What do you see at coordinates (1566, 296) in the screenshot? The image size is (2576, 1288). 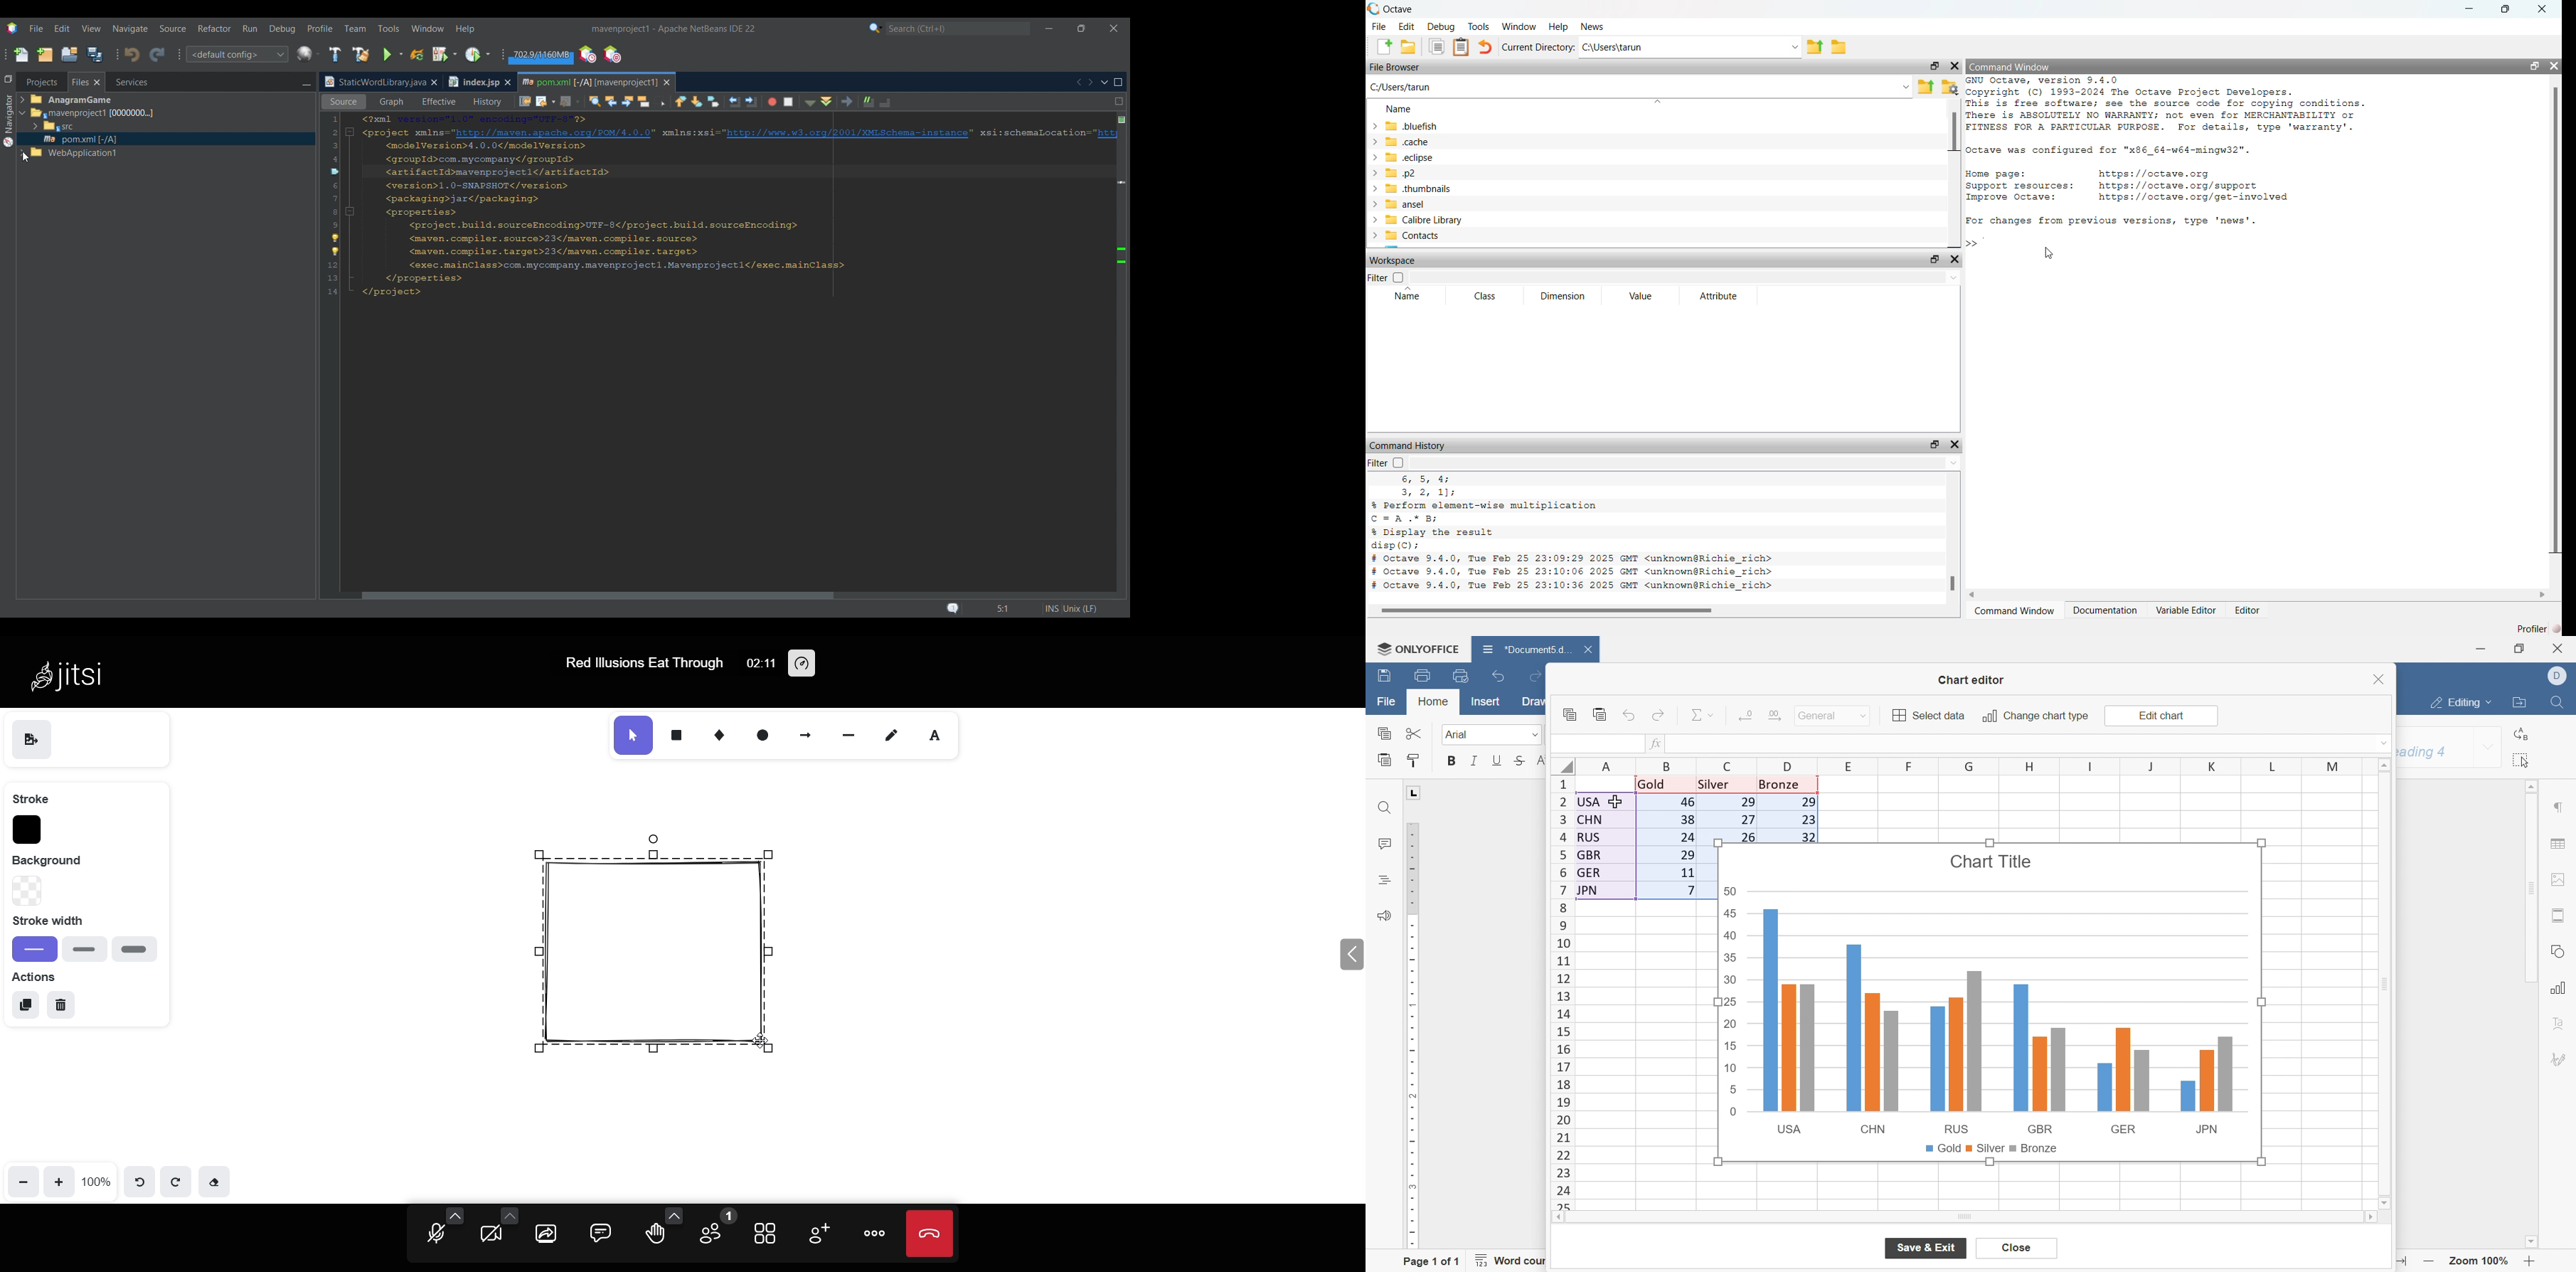 I see `Dimension` at bounding box center [1566, 296].